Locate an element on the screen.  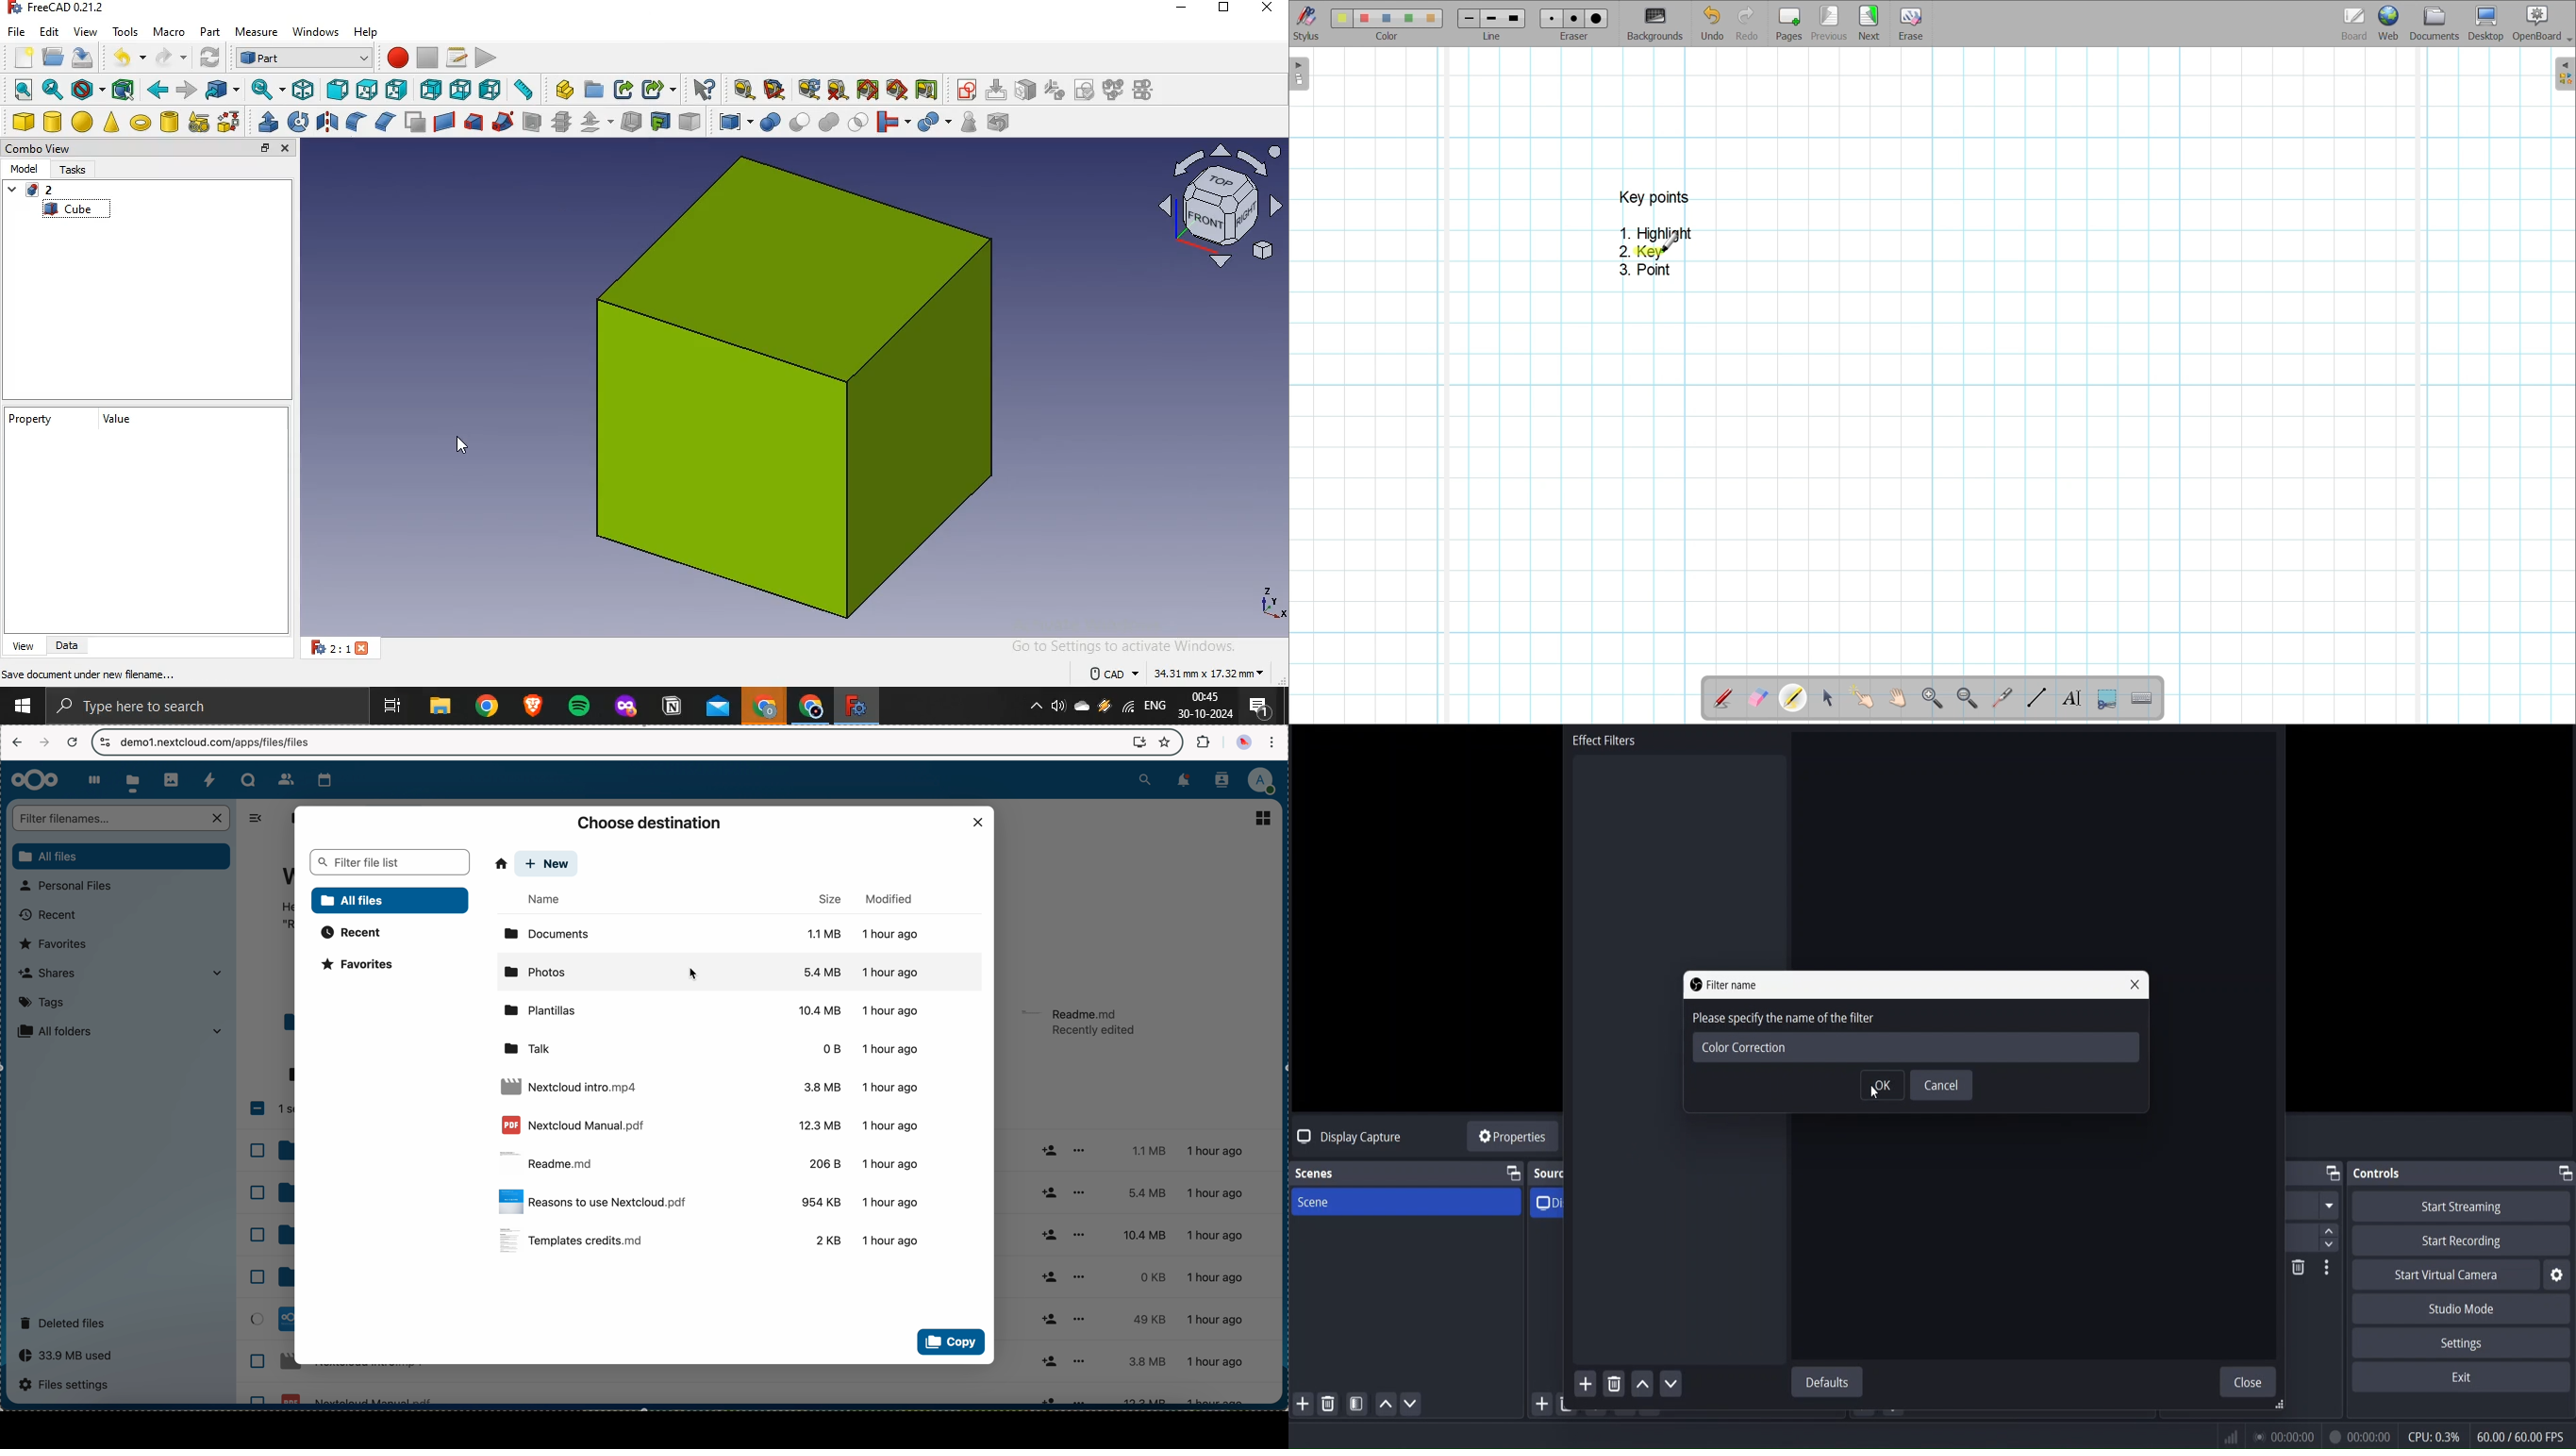
documents is located at coordinates (716, 932).